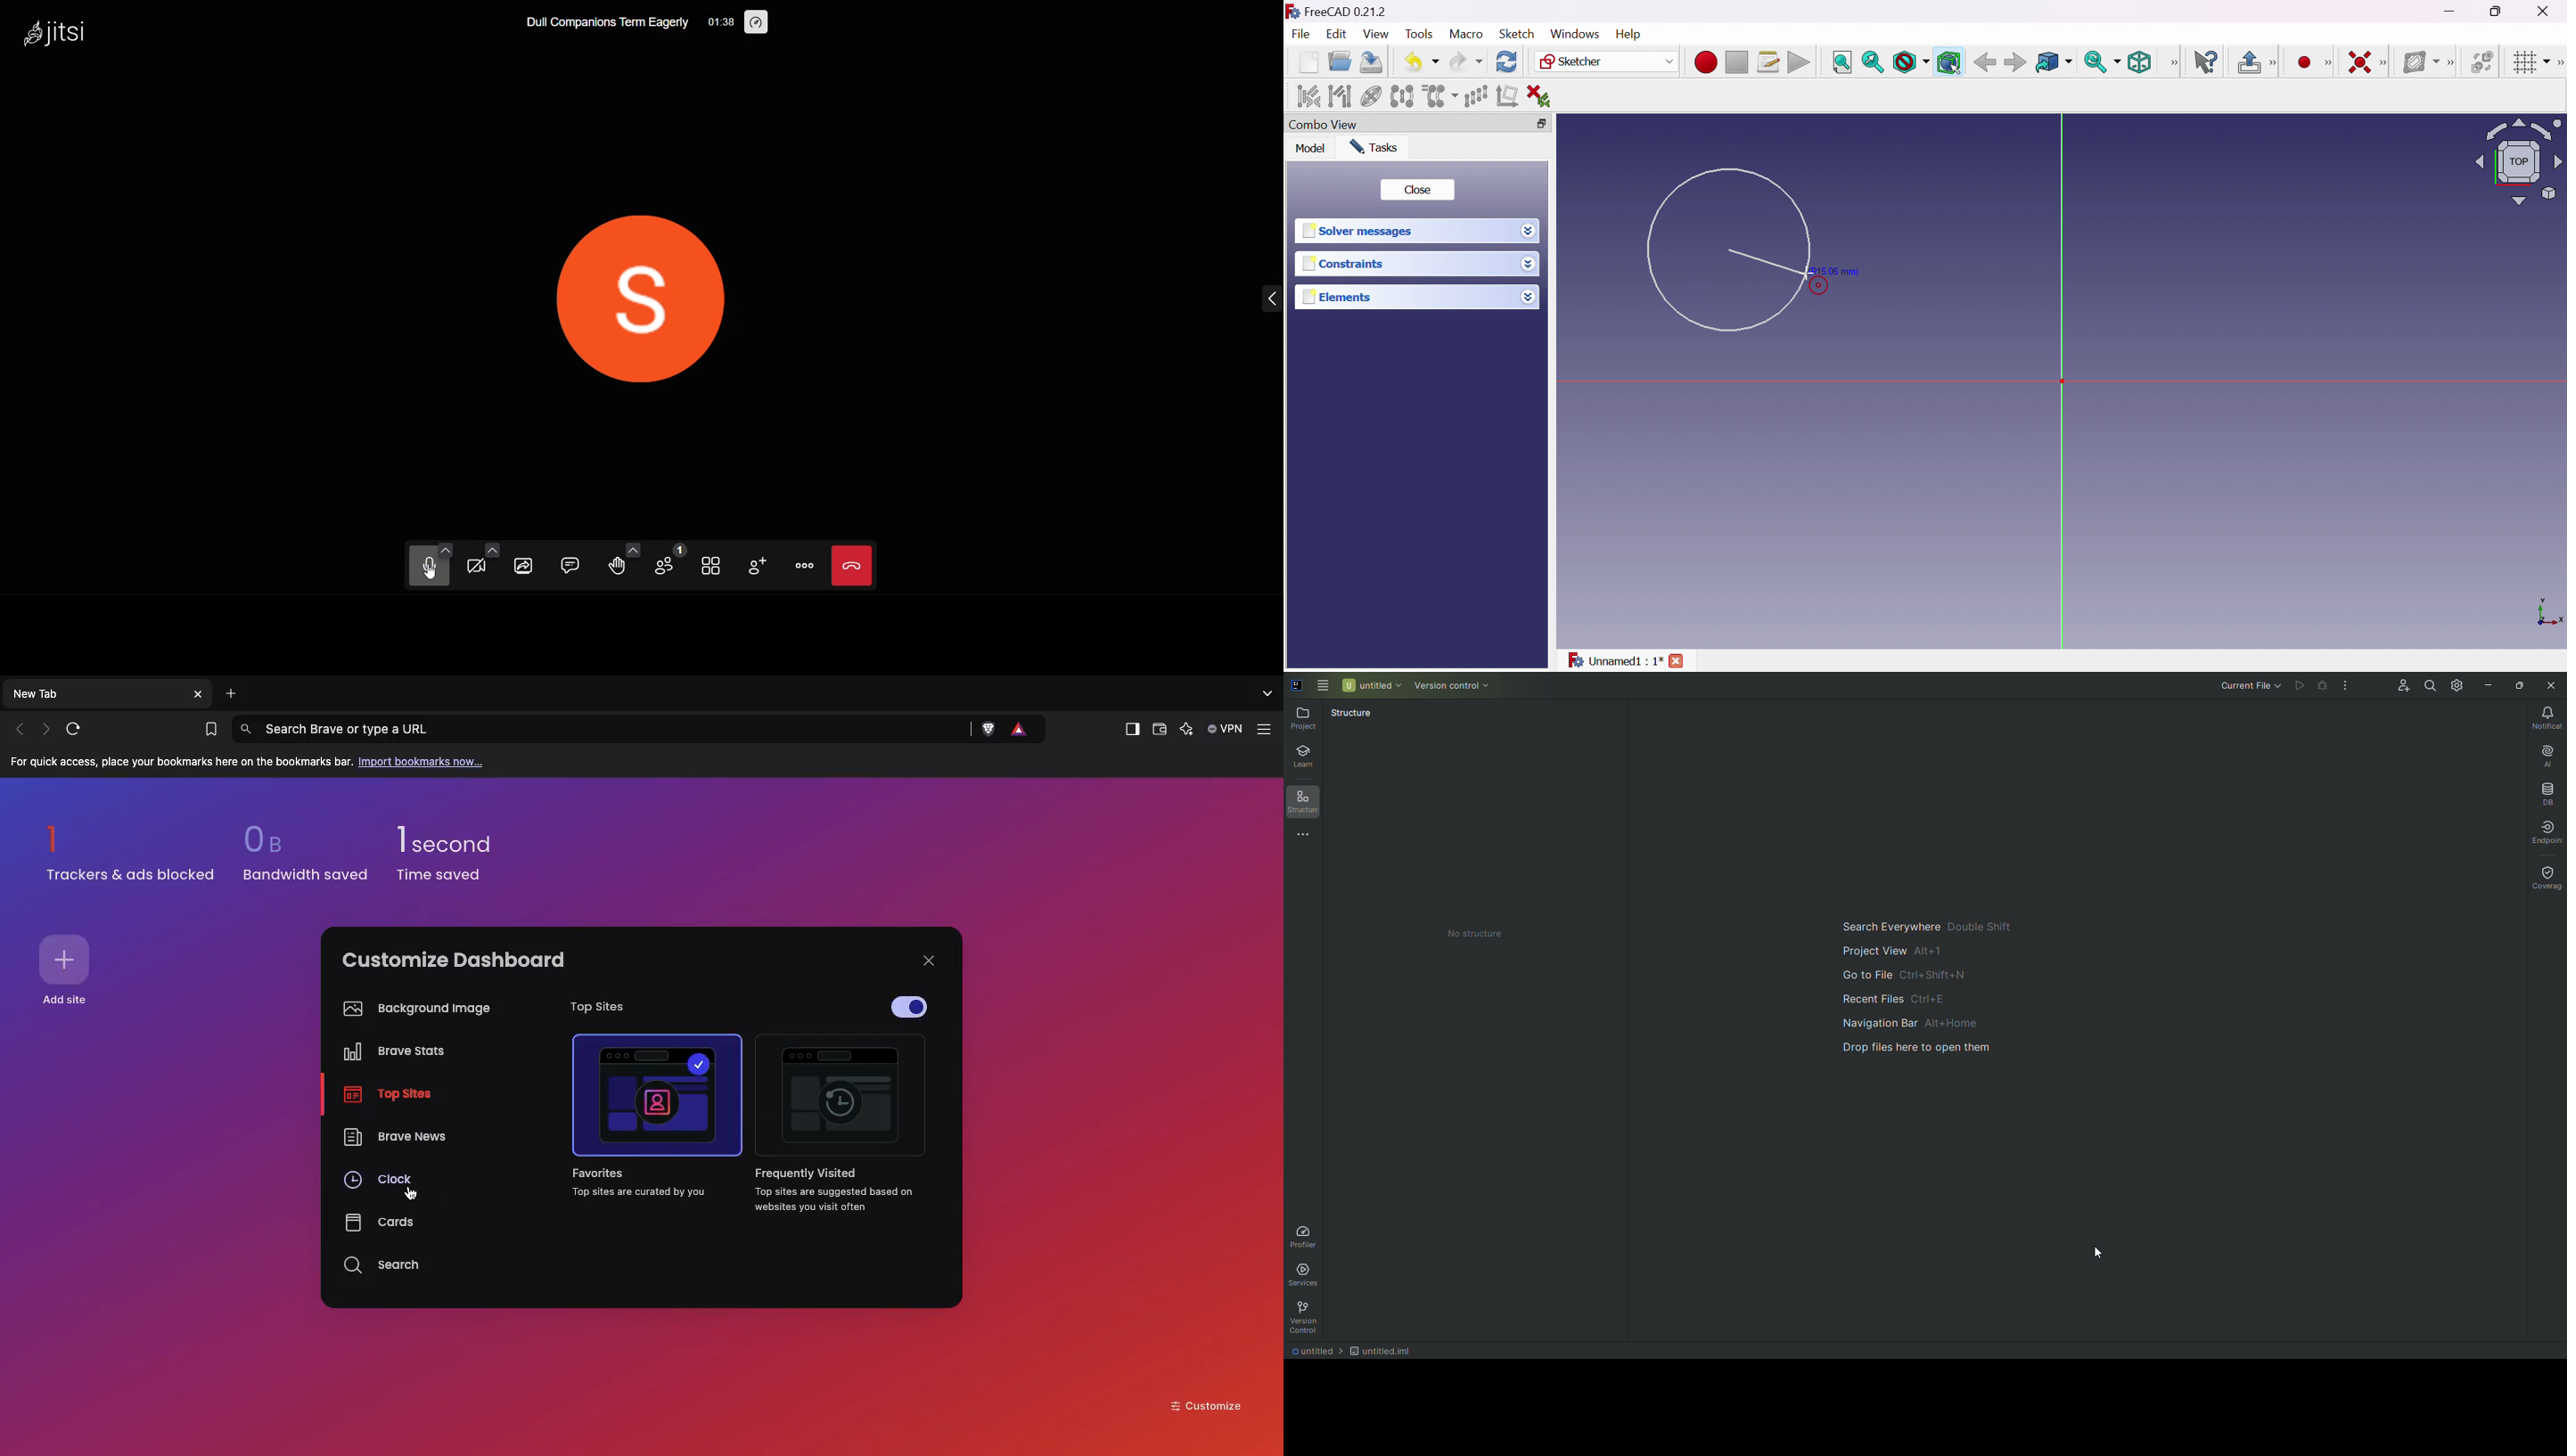 This screenshot has height=1456, width=2576. What do you see at coordinates (616, 569) in the screenshot?
I see `raise hand` at bounding box center [616, 569].